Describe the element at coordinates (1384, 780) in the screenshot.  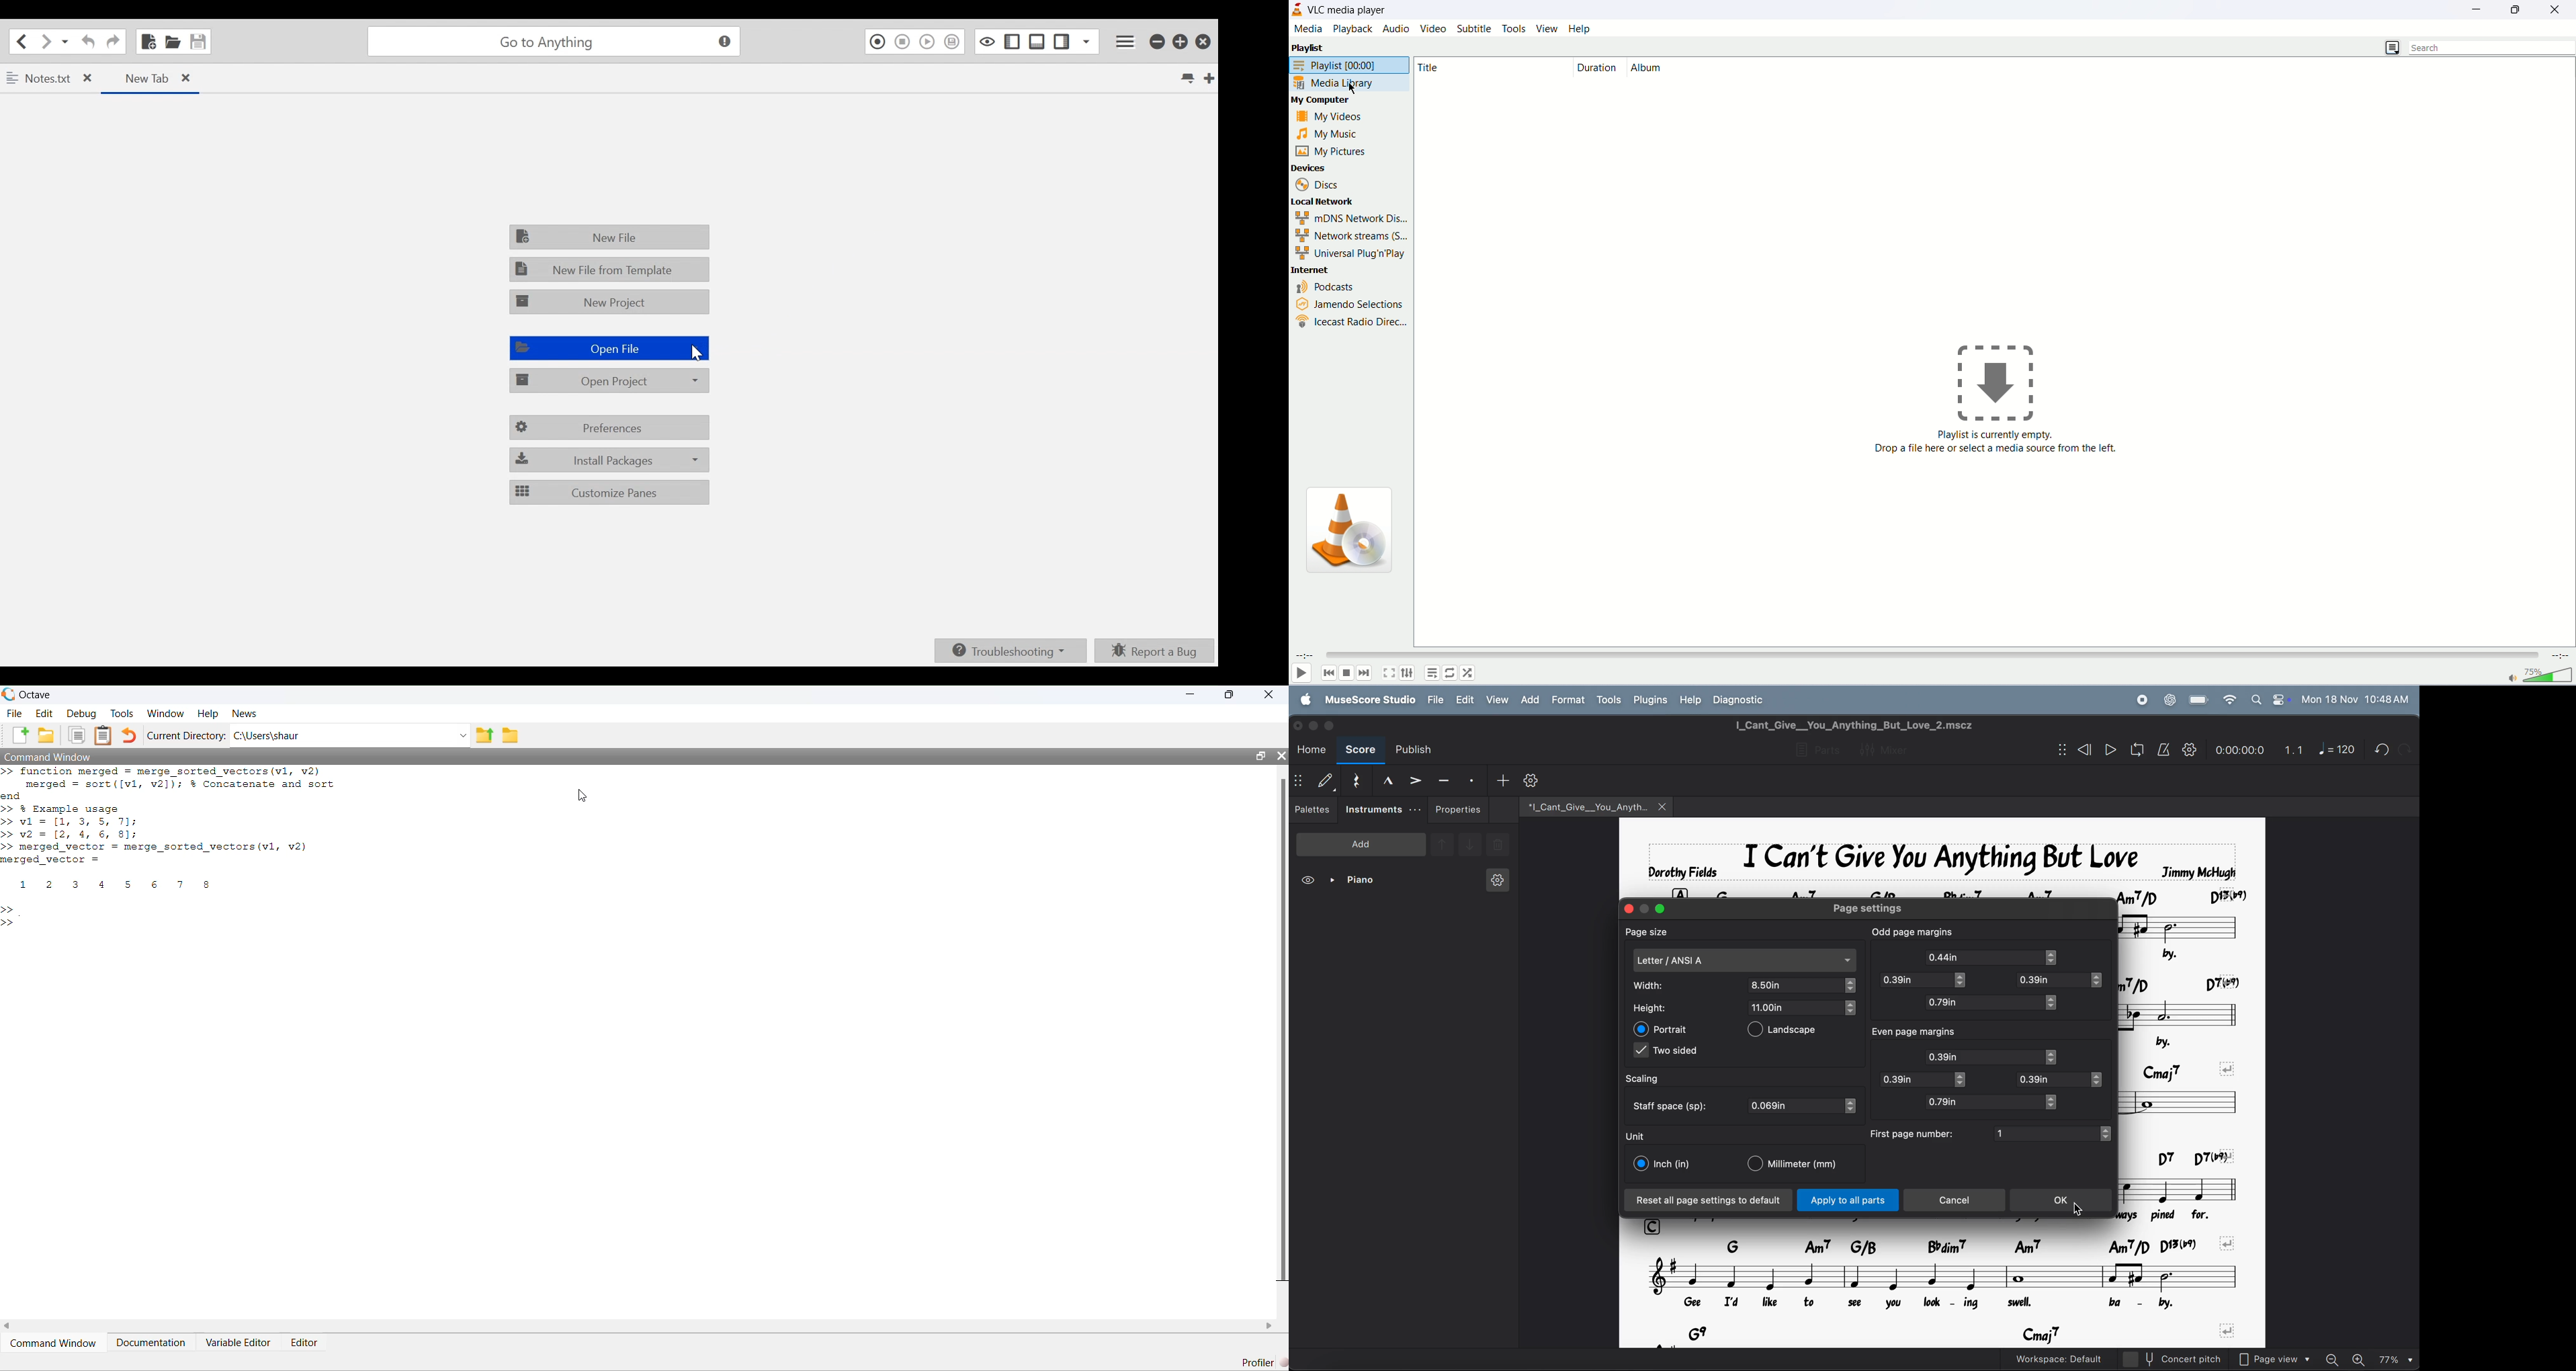
I see `marcato` at that location.